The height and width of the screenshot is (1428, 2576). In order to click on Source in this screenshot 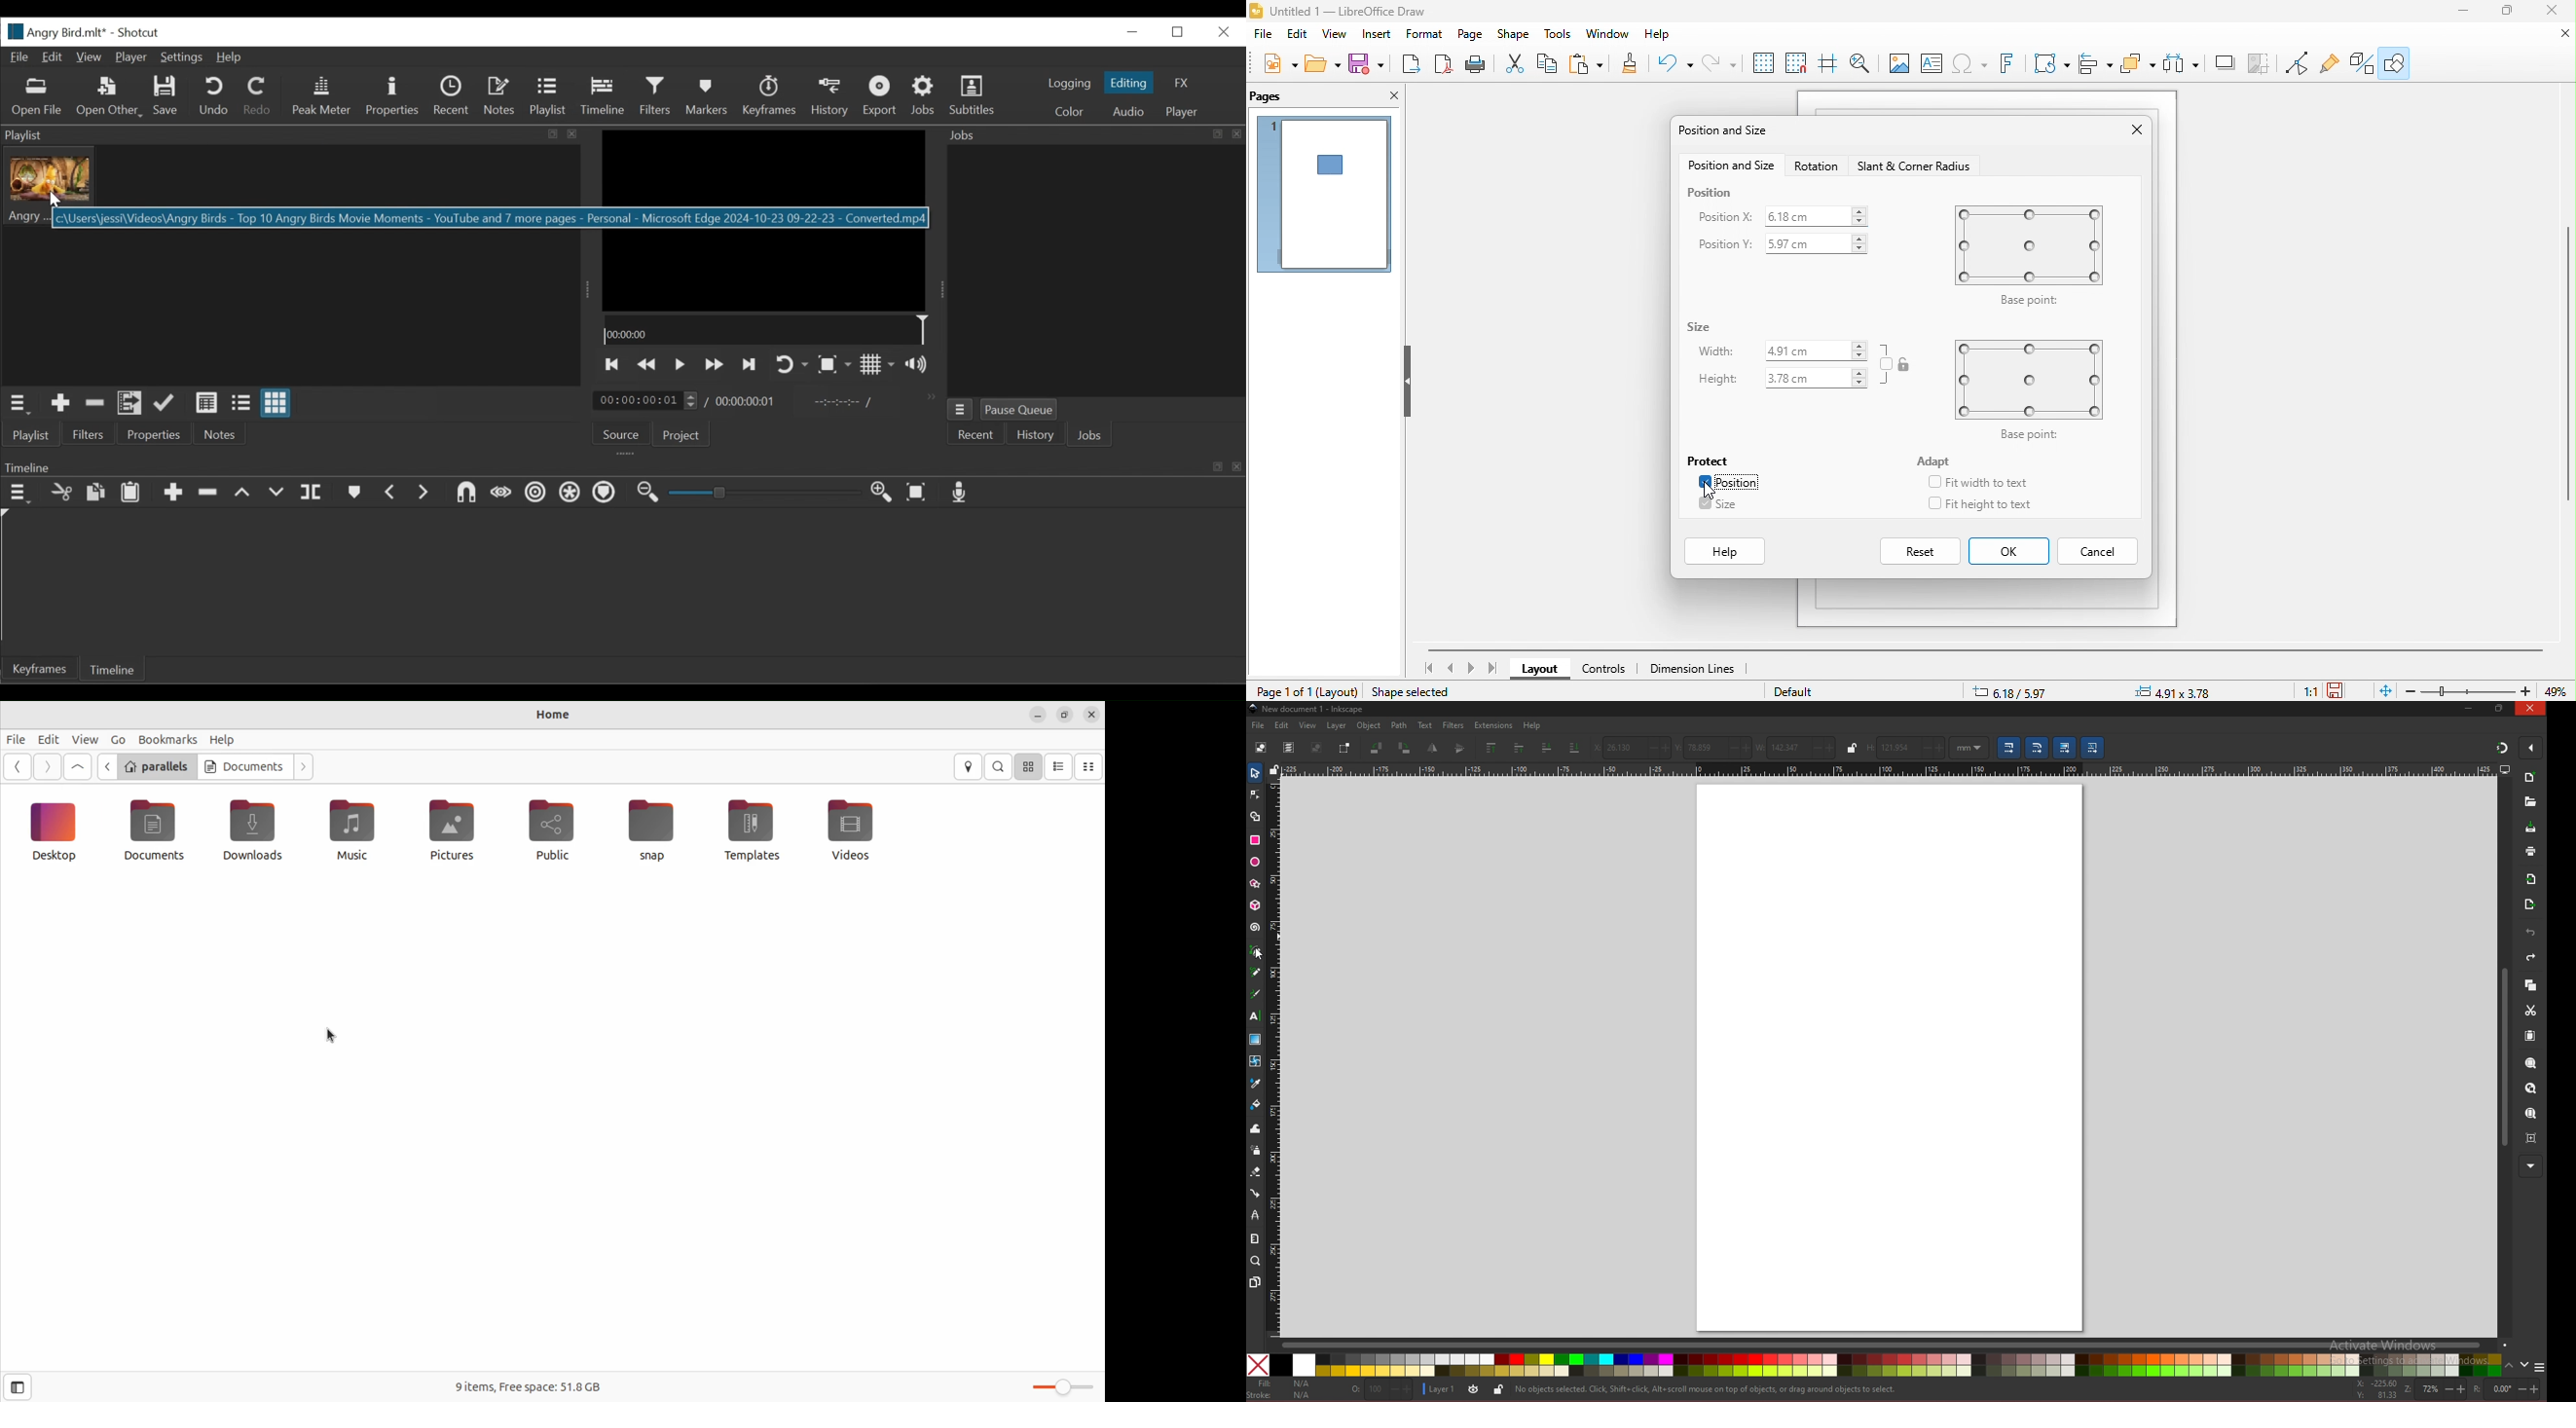, I will do `click(622, 432)`.